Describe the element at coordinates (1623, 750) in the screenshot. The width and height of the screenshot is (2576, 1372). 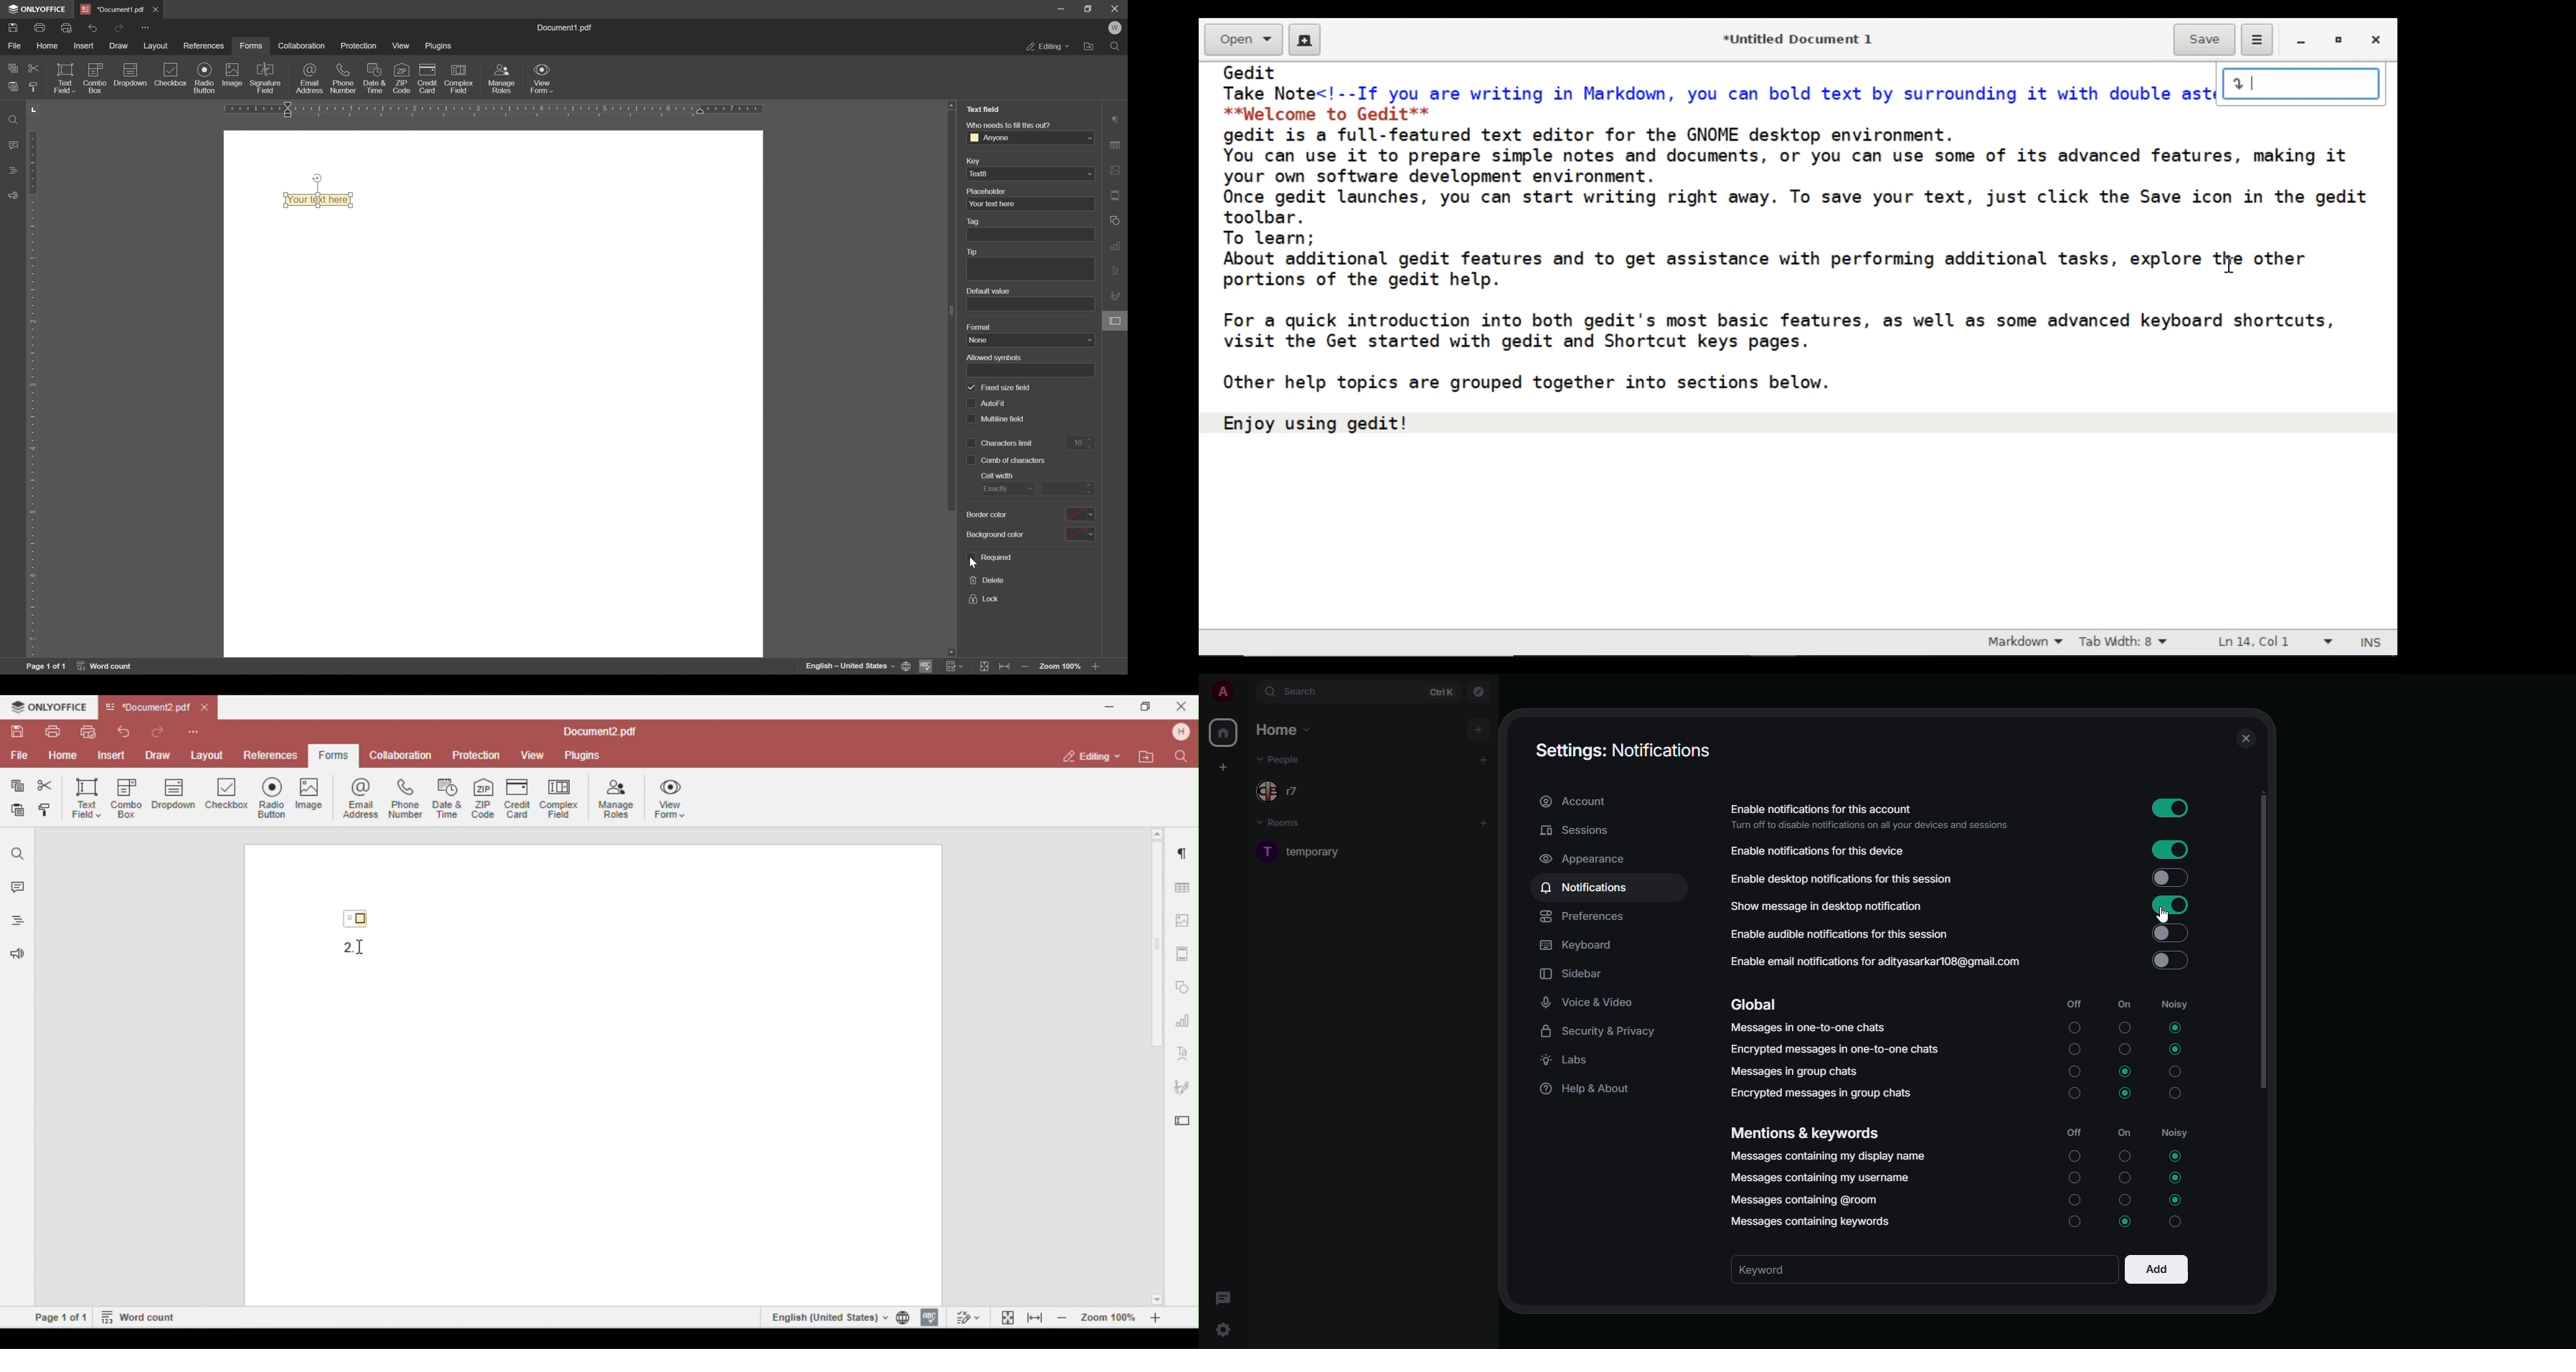
I see `settings notifications` at that location.